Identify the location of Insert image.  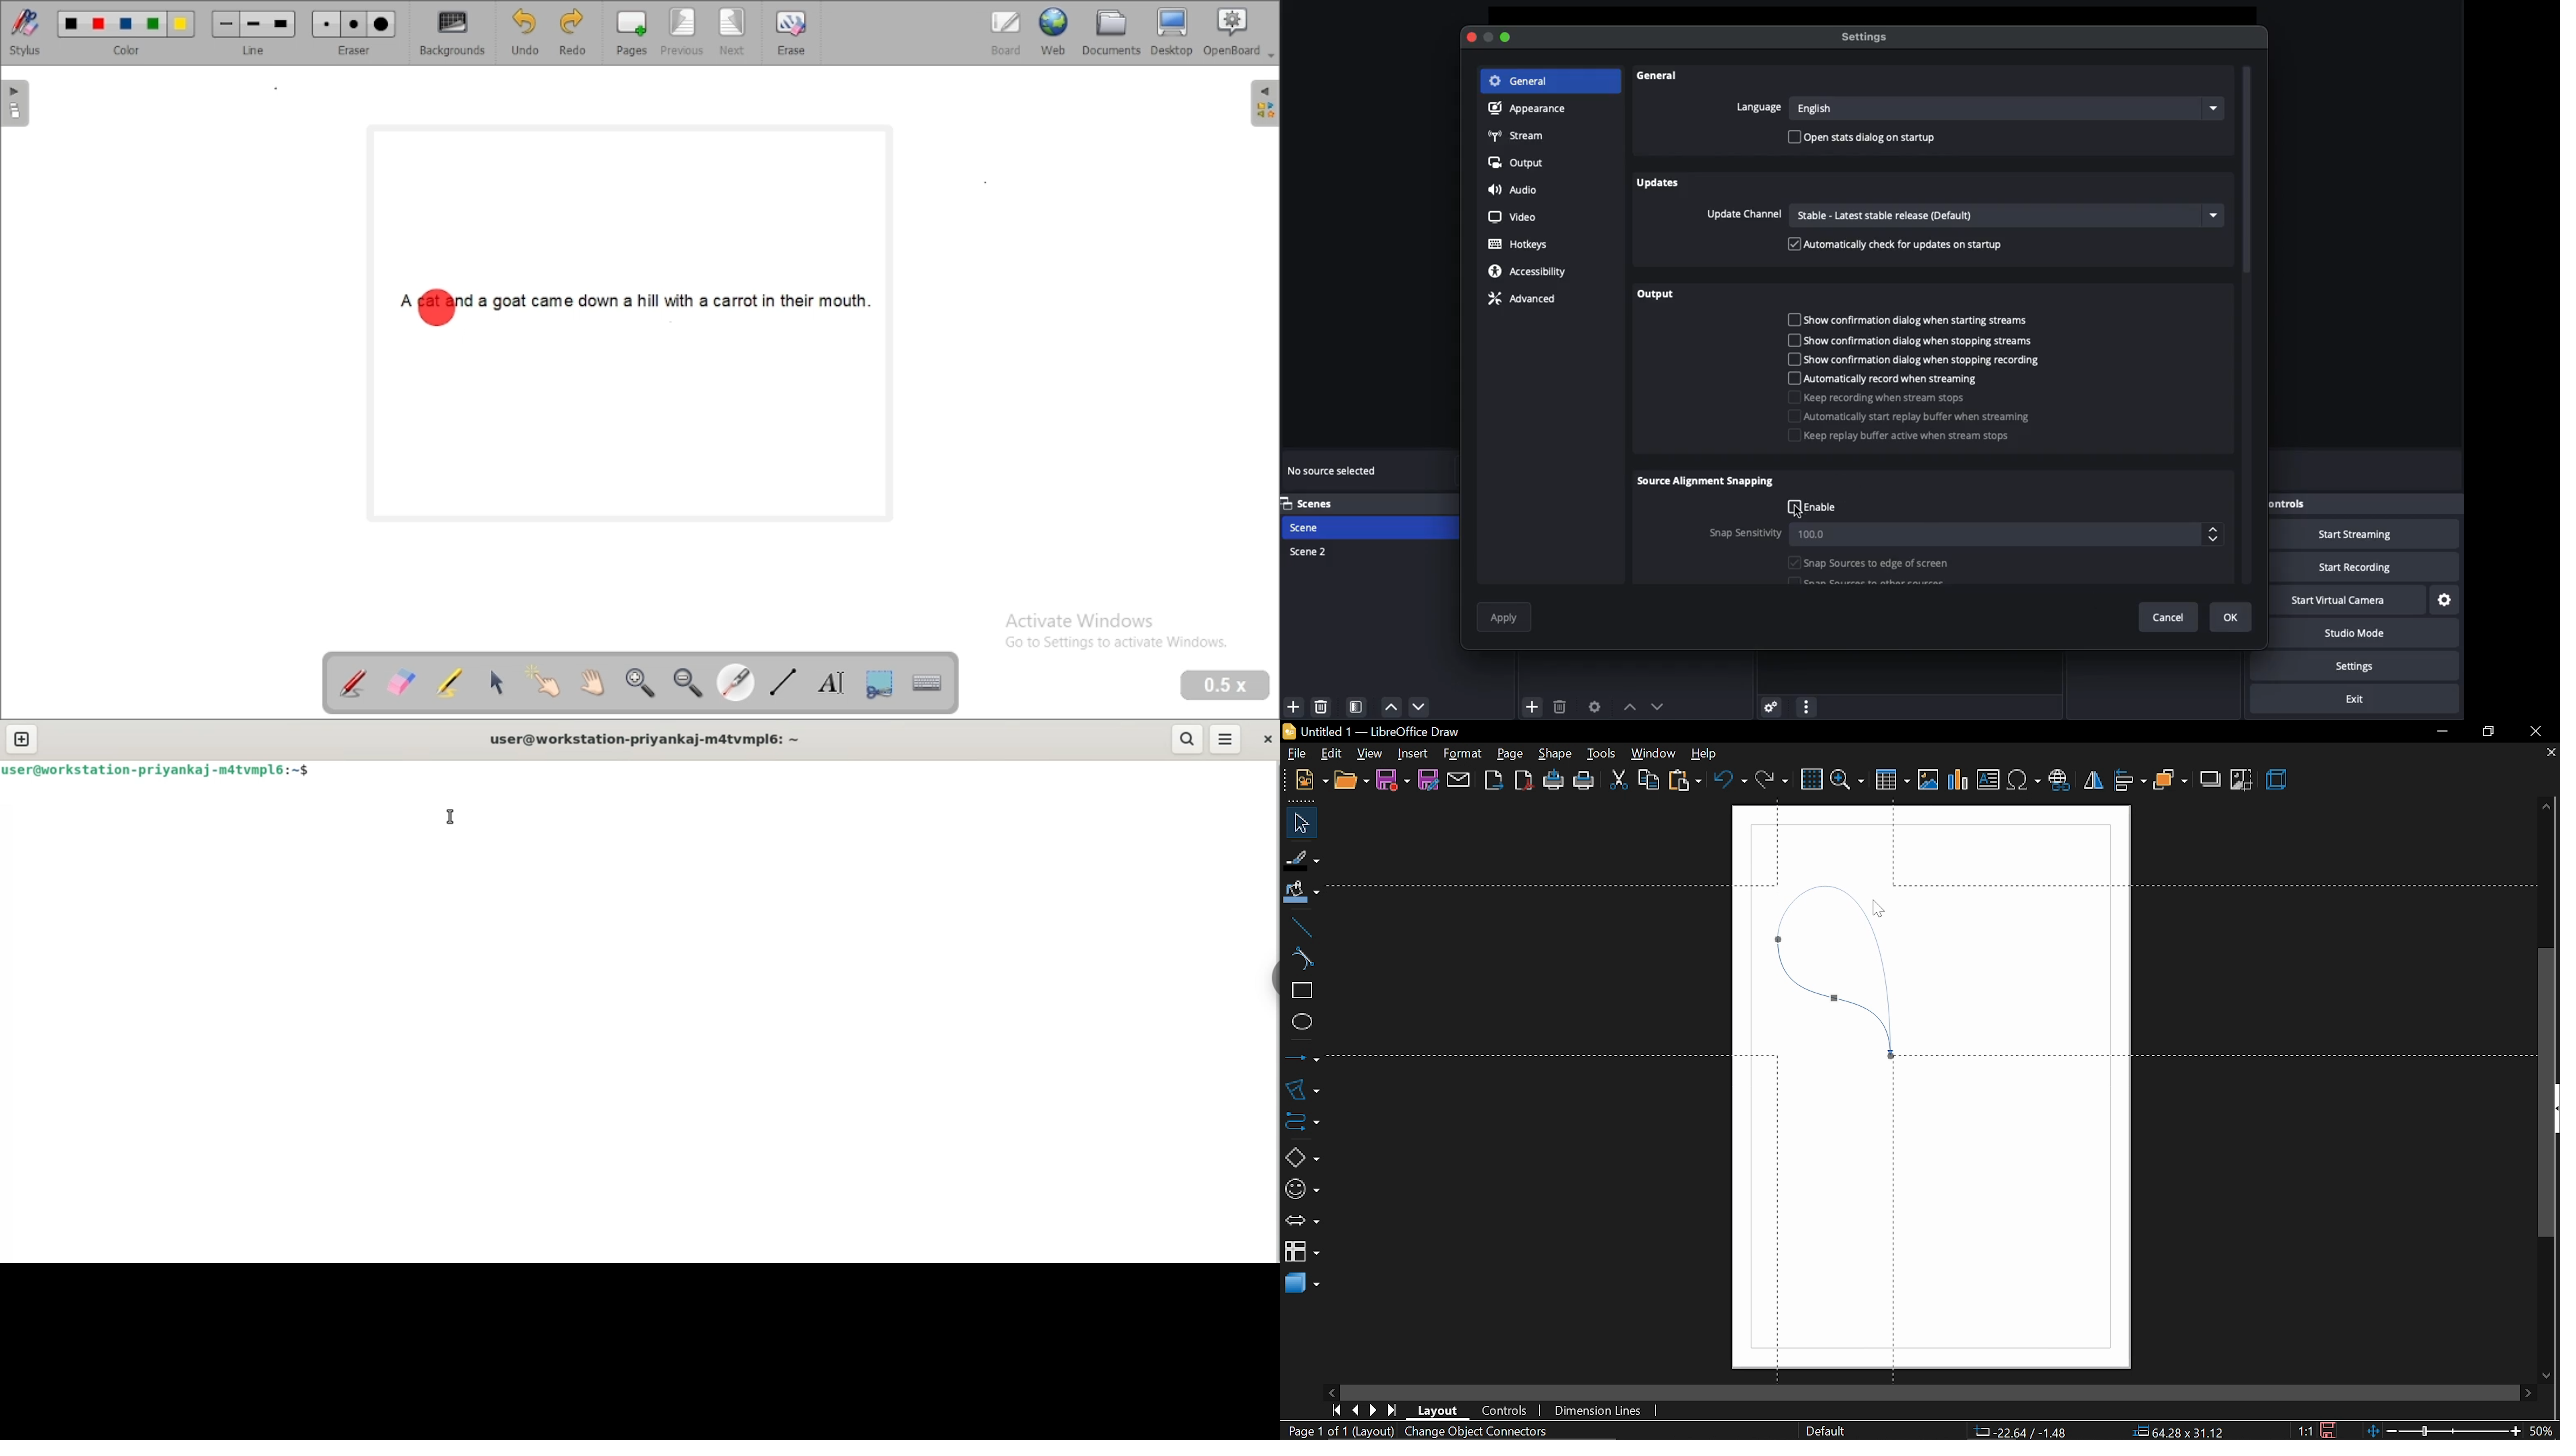
(1929, 781).